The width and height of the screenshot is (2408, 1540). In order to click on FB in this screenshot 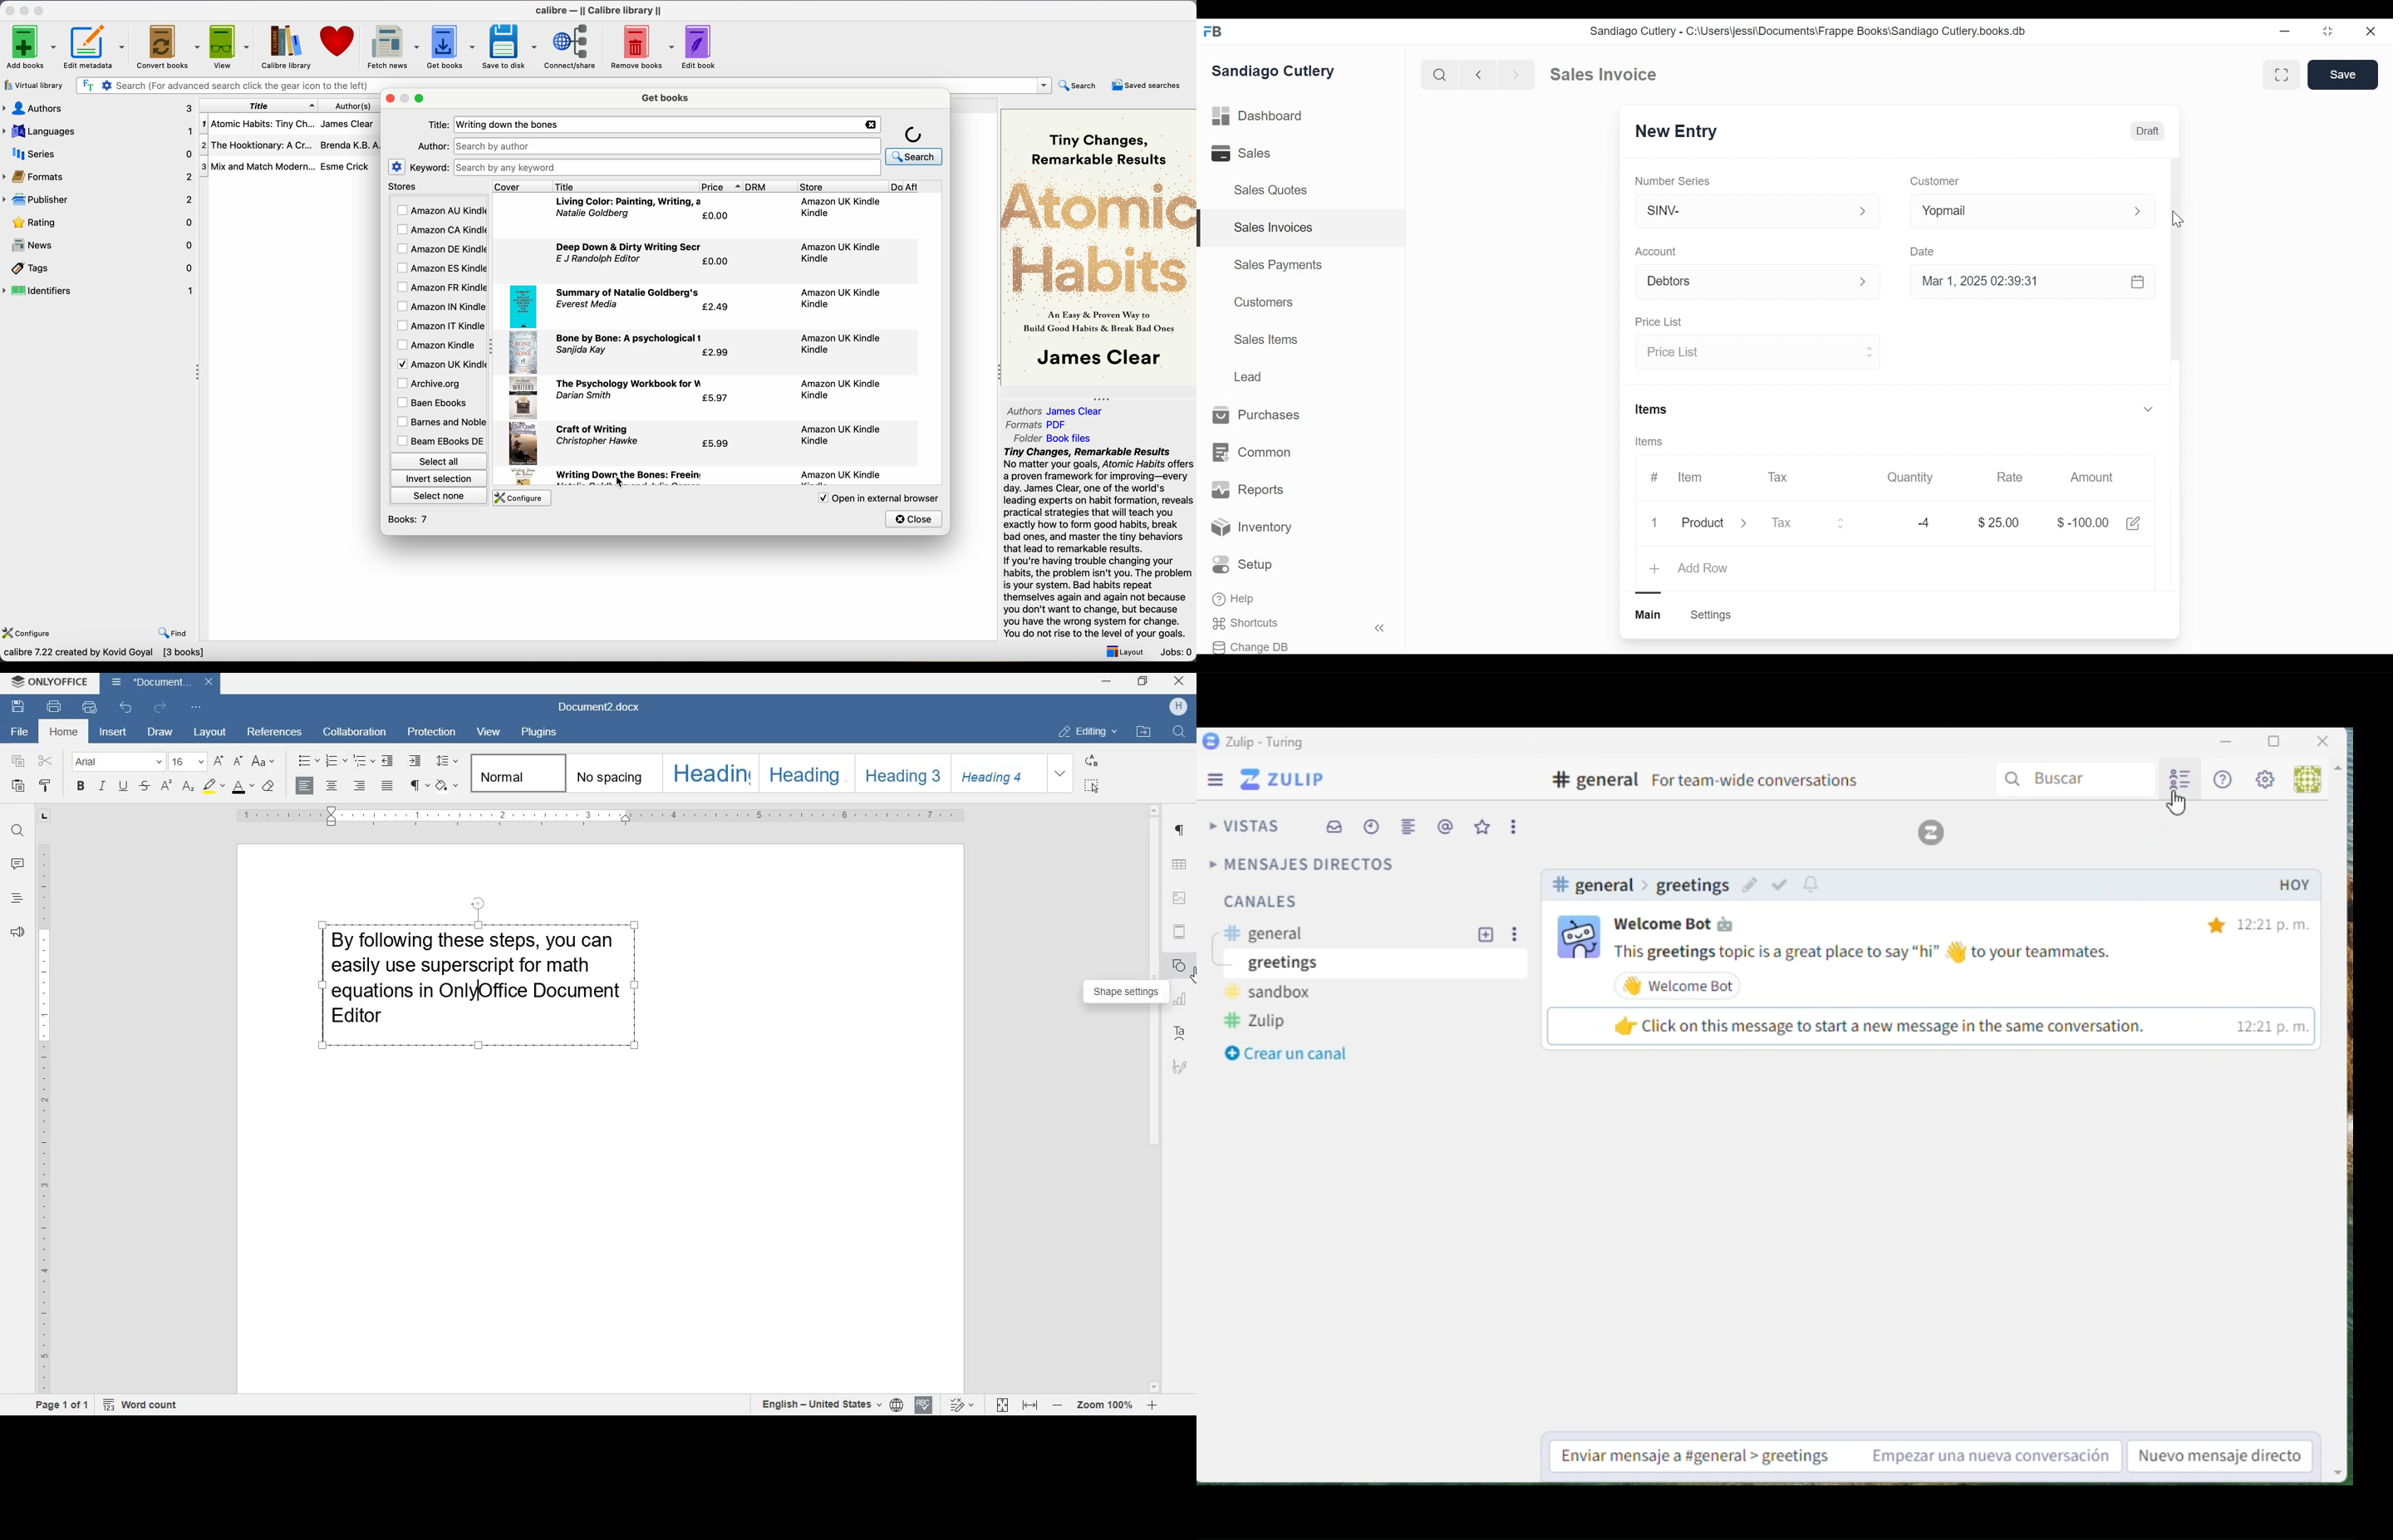, I will do `click(1215, 32)`.